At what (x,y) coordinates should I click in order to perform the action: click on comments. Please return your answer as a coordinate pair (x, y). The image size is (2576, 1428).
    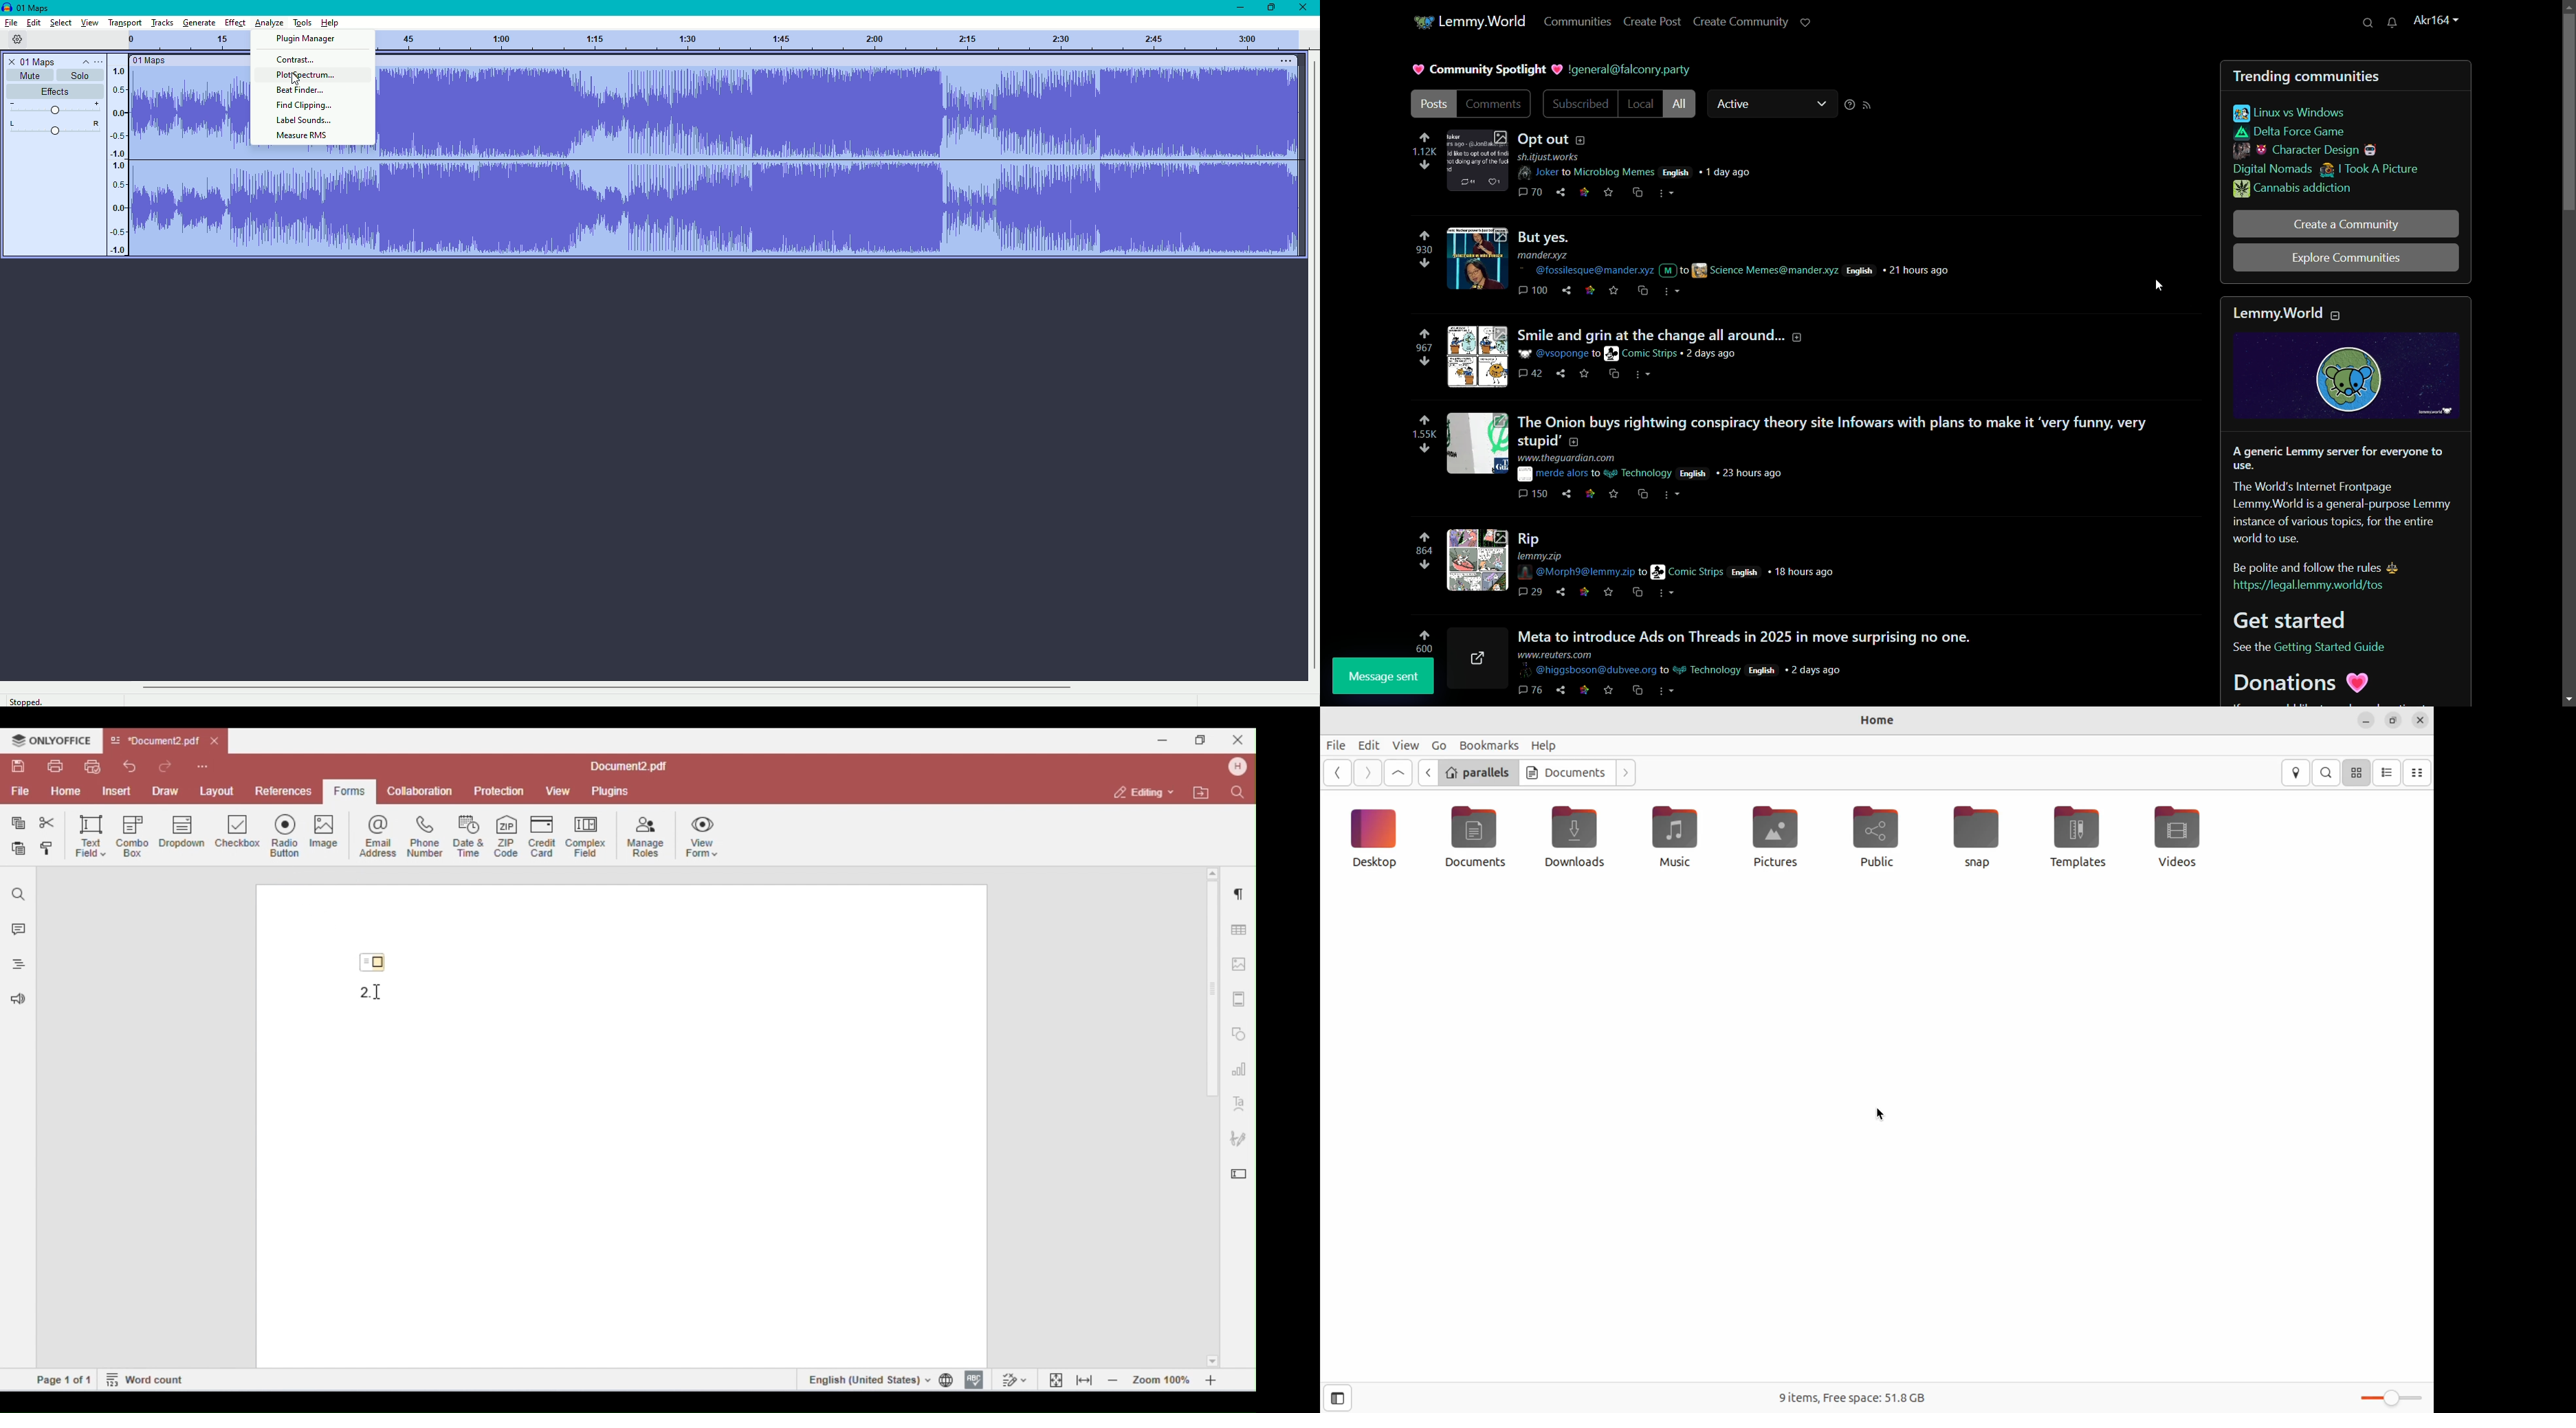
    Looking at the image, I should click on (1528, 190).